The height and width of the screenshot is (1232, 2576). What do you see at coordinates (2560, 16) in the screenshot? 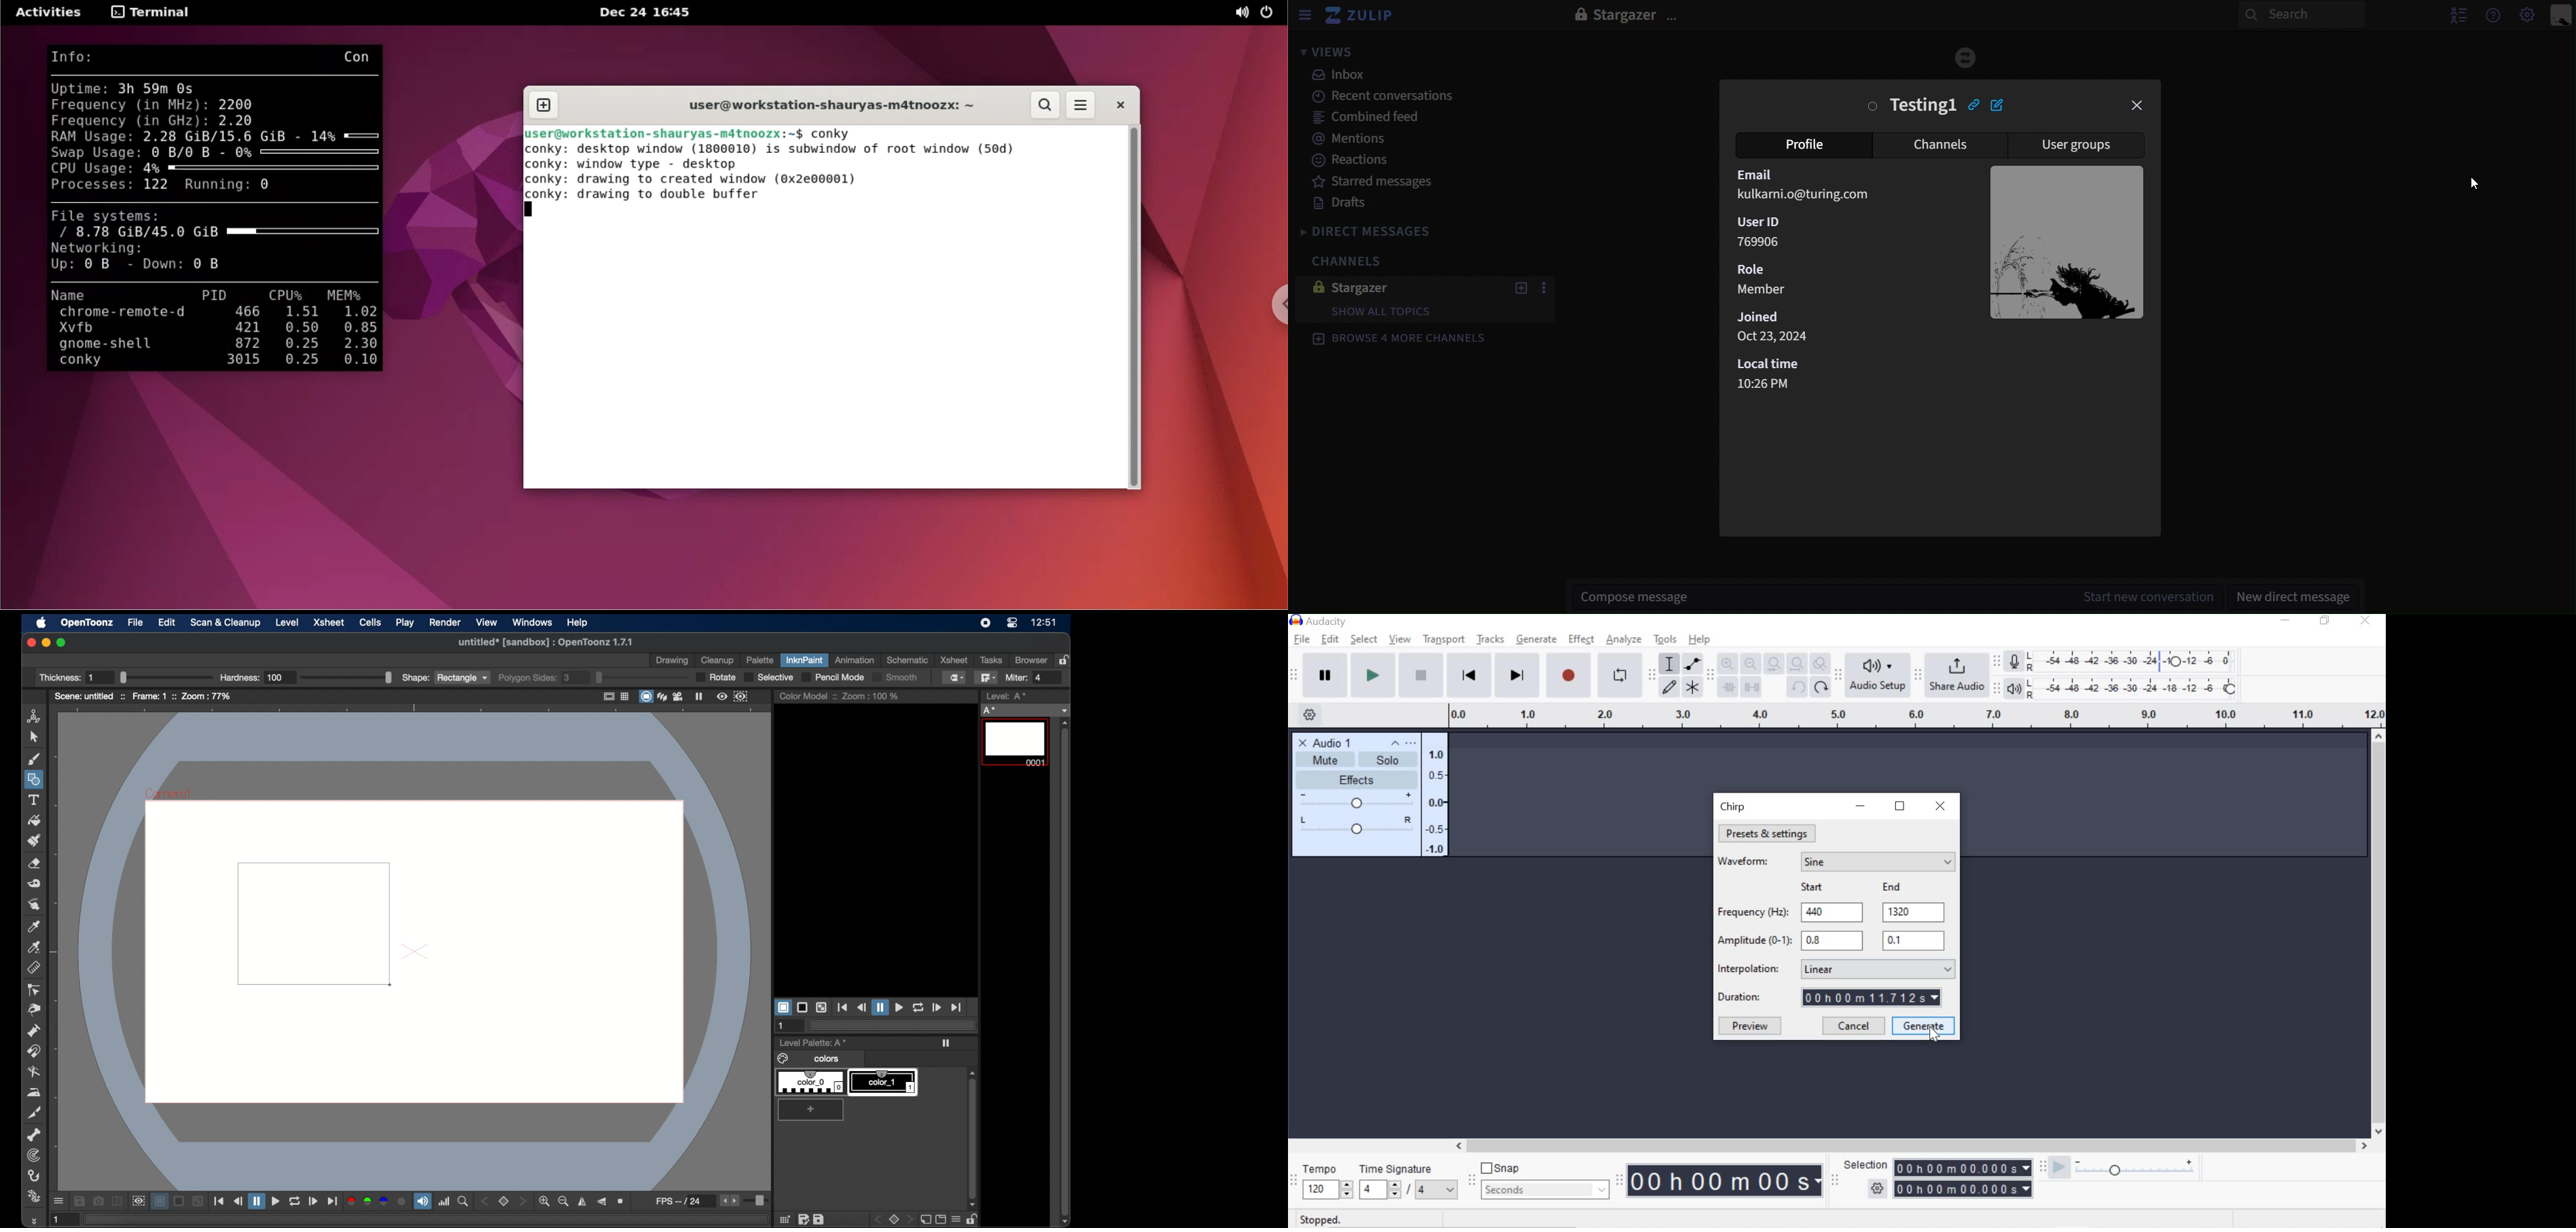
I see `personal menu` at bounding box center [2560, 16].